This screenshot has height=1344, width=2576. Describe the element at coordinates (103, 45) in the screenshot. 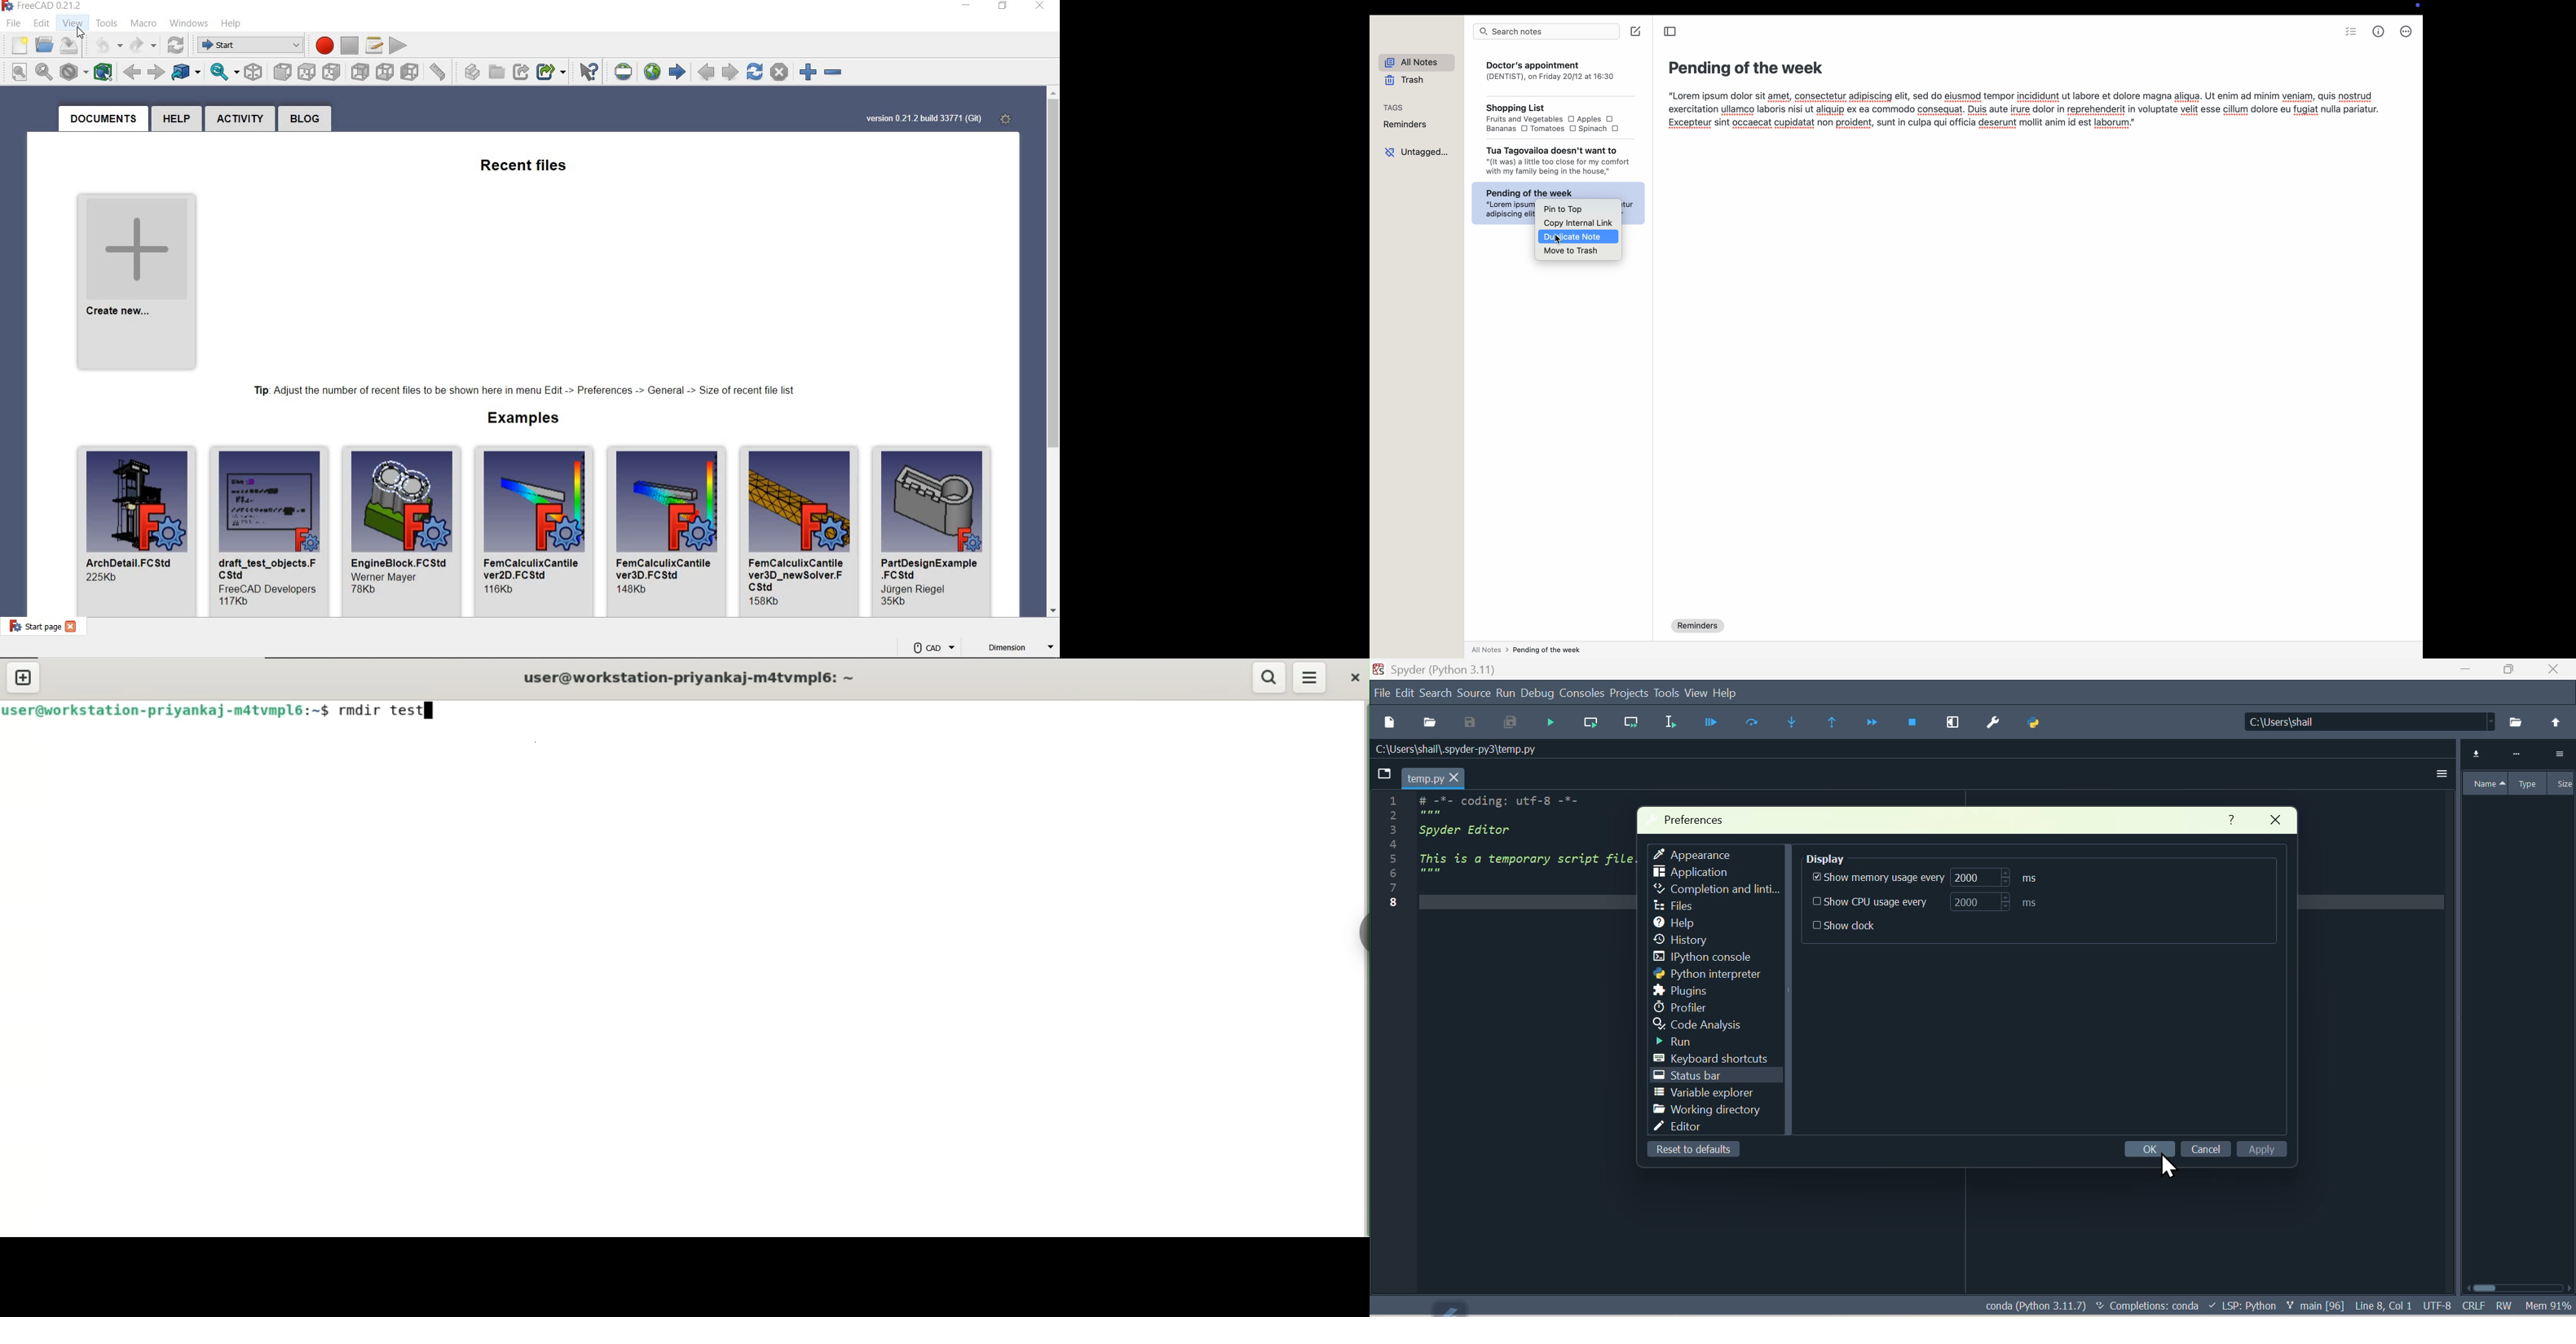

I see `undo` at that location.